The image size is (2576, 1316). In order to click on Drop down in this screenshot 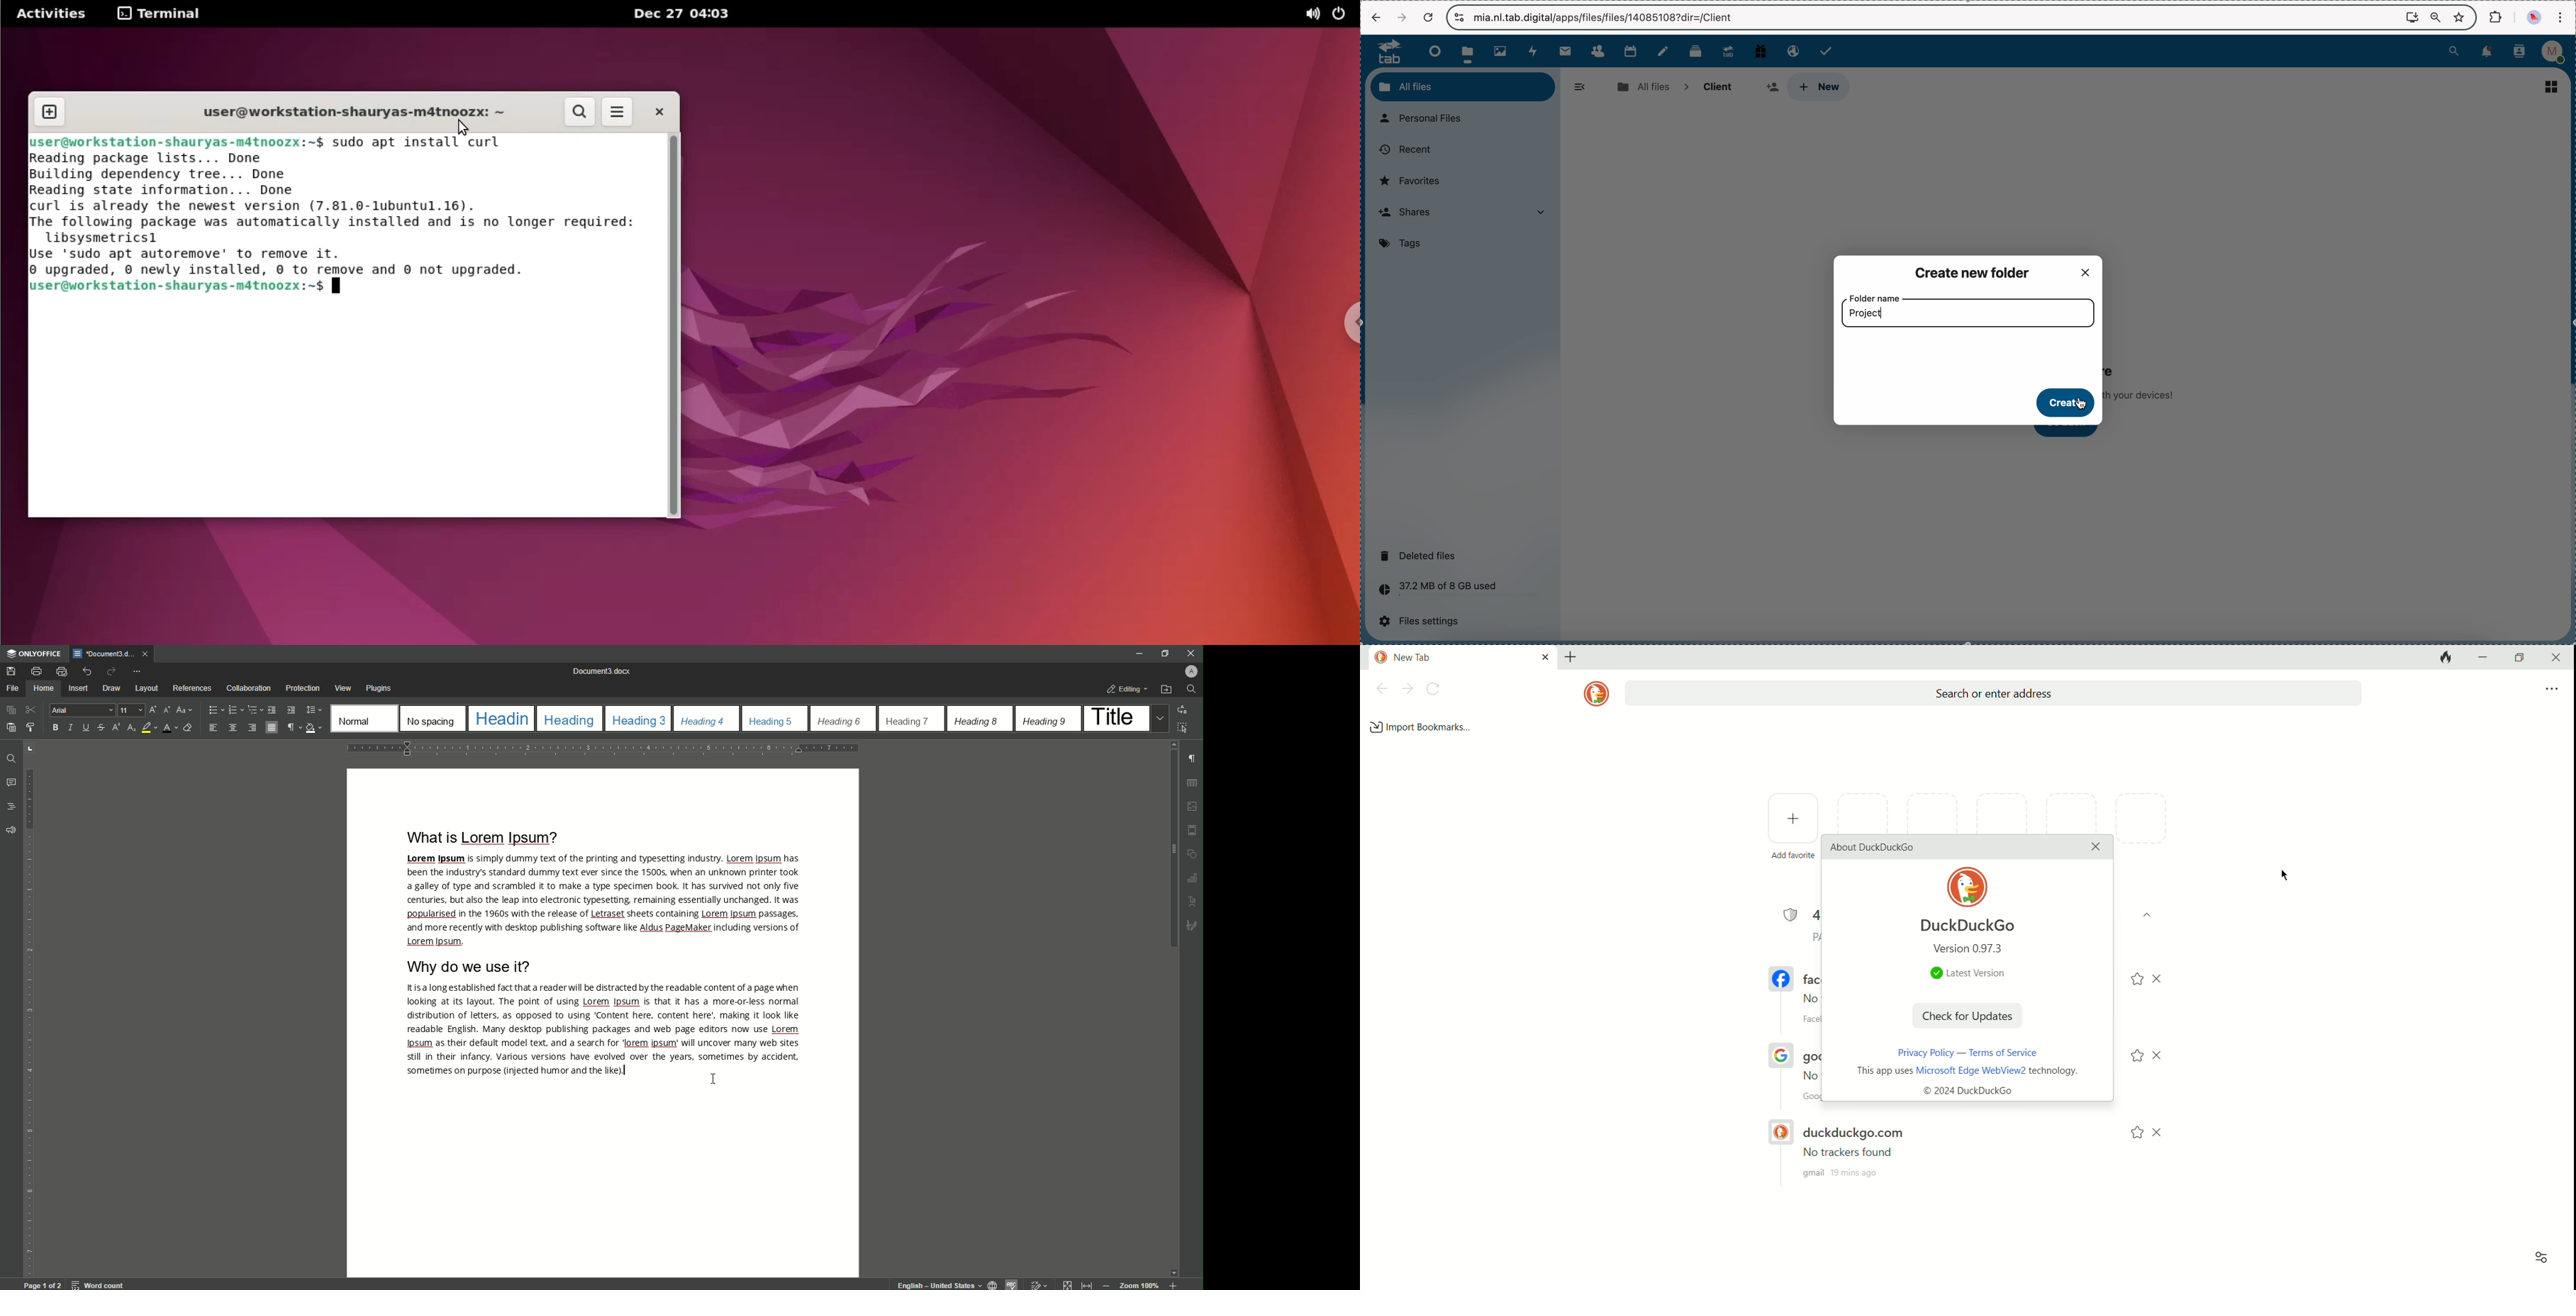, I will do `click(1158, 718)`.